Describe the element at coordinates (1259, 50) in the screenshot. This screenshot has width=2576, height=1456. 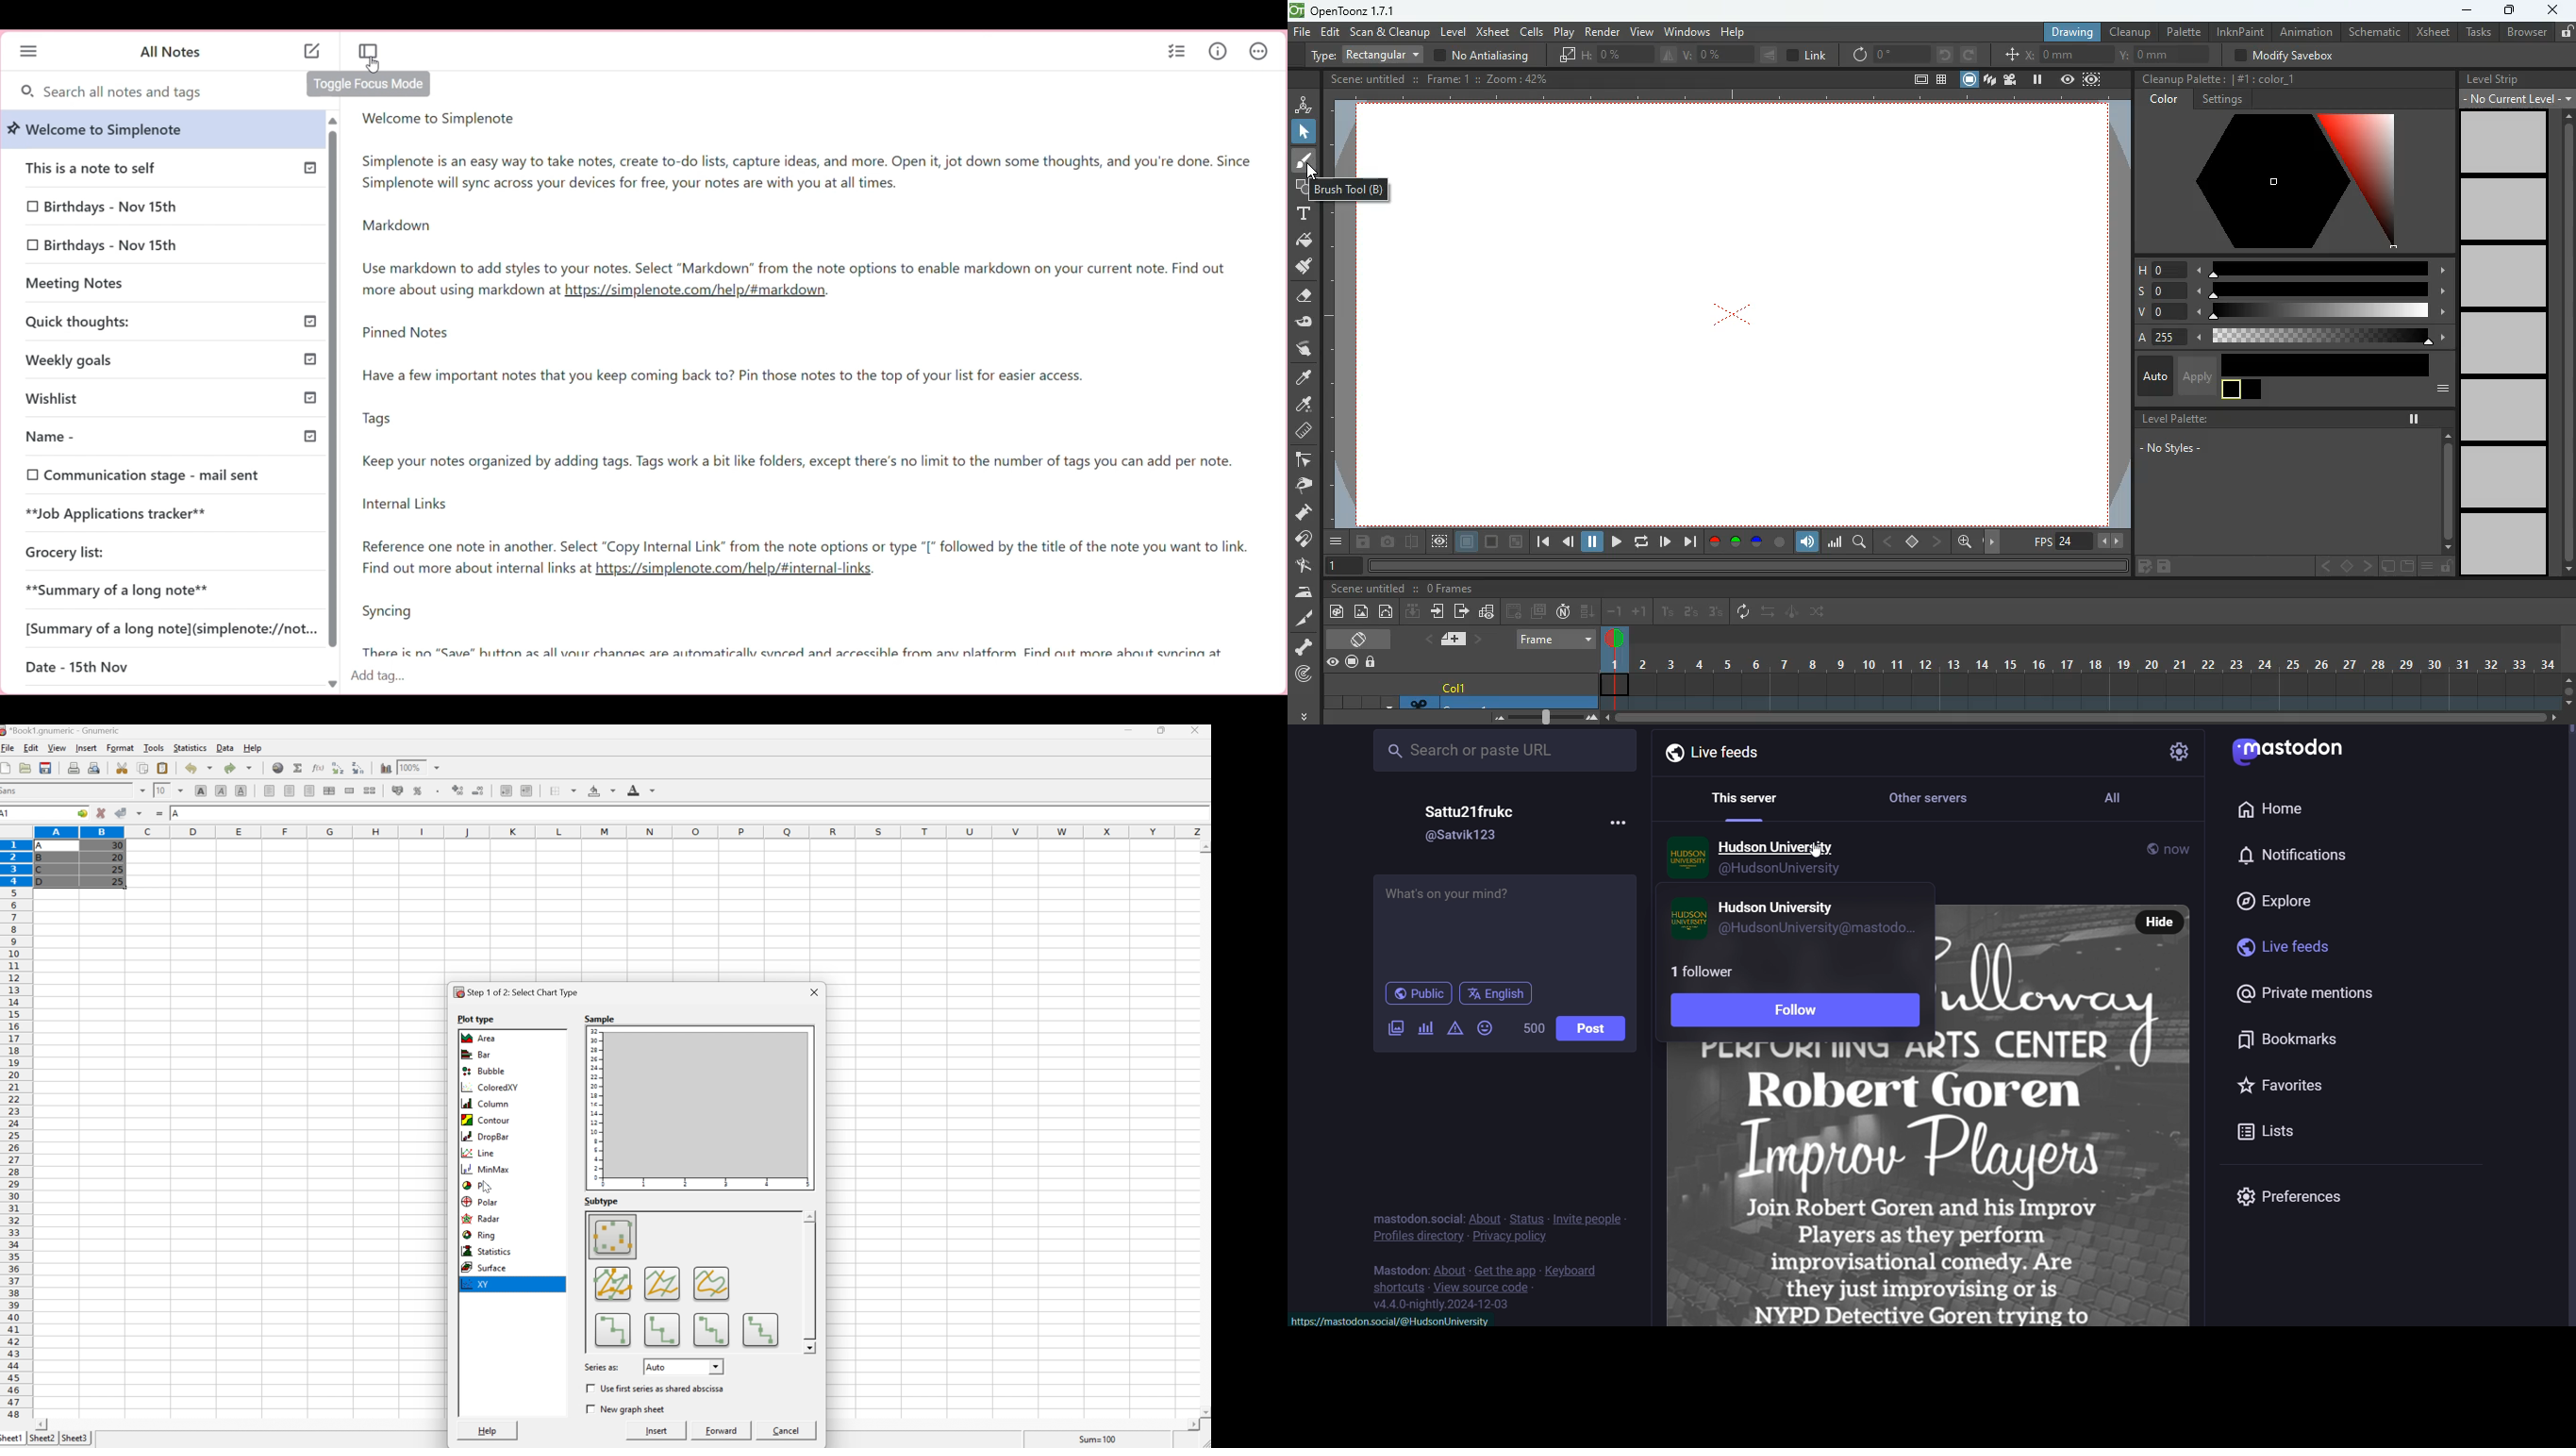
I see `Actions` at that location.